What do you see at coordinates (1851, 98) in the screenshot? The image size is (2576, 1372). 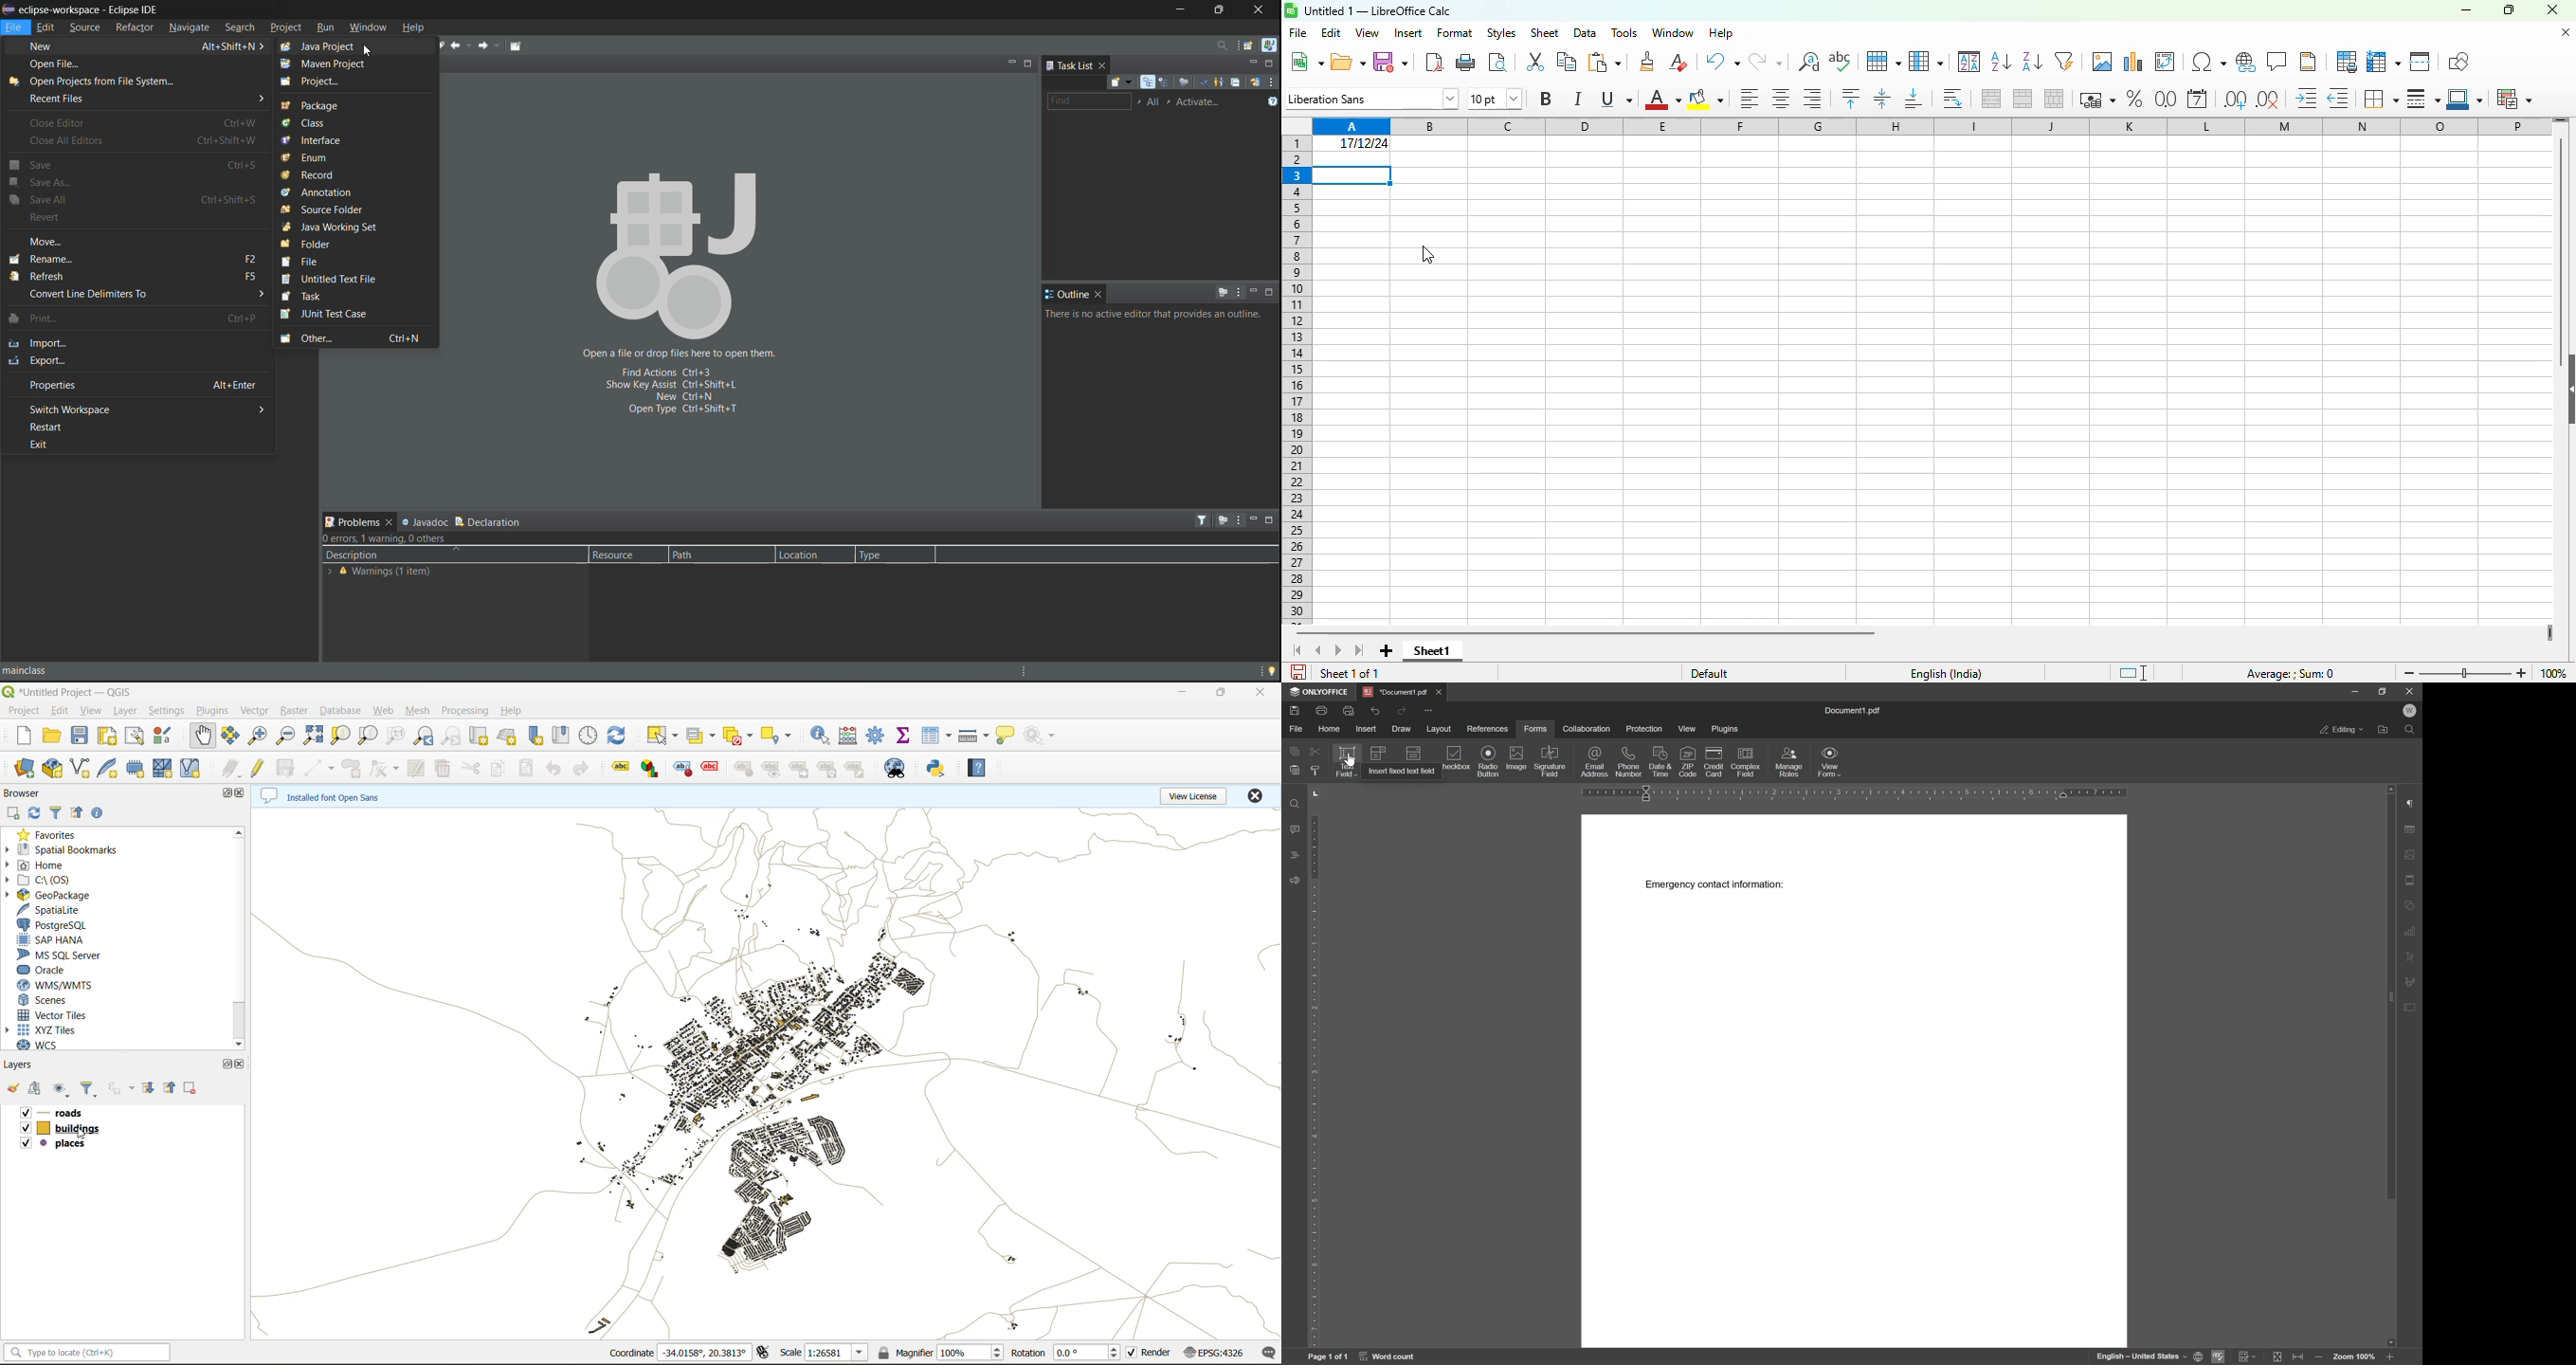 I see `align top` at bounding box center [1851, 98].